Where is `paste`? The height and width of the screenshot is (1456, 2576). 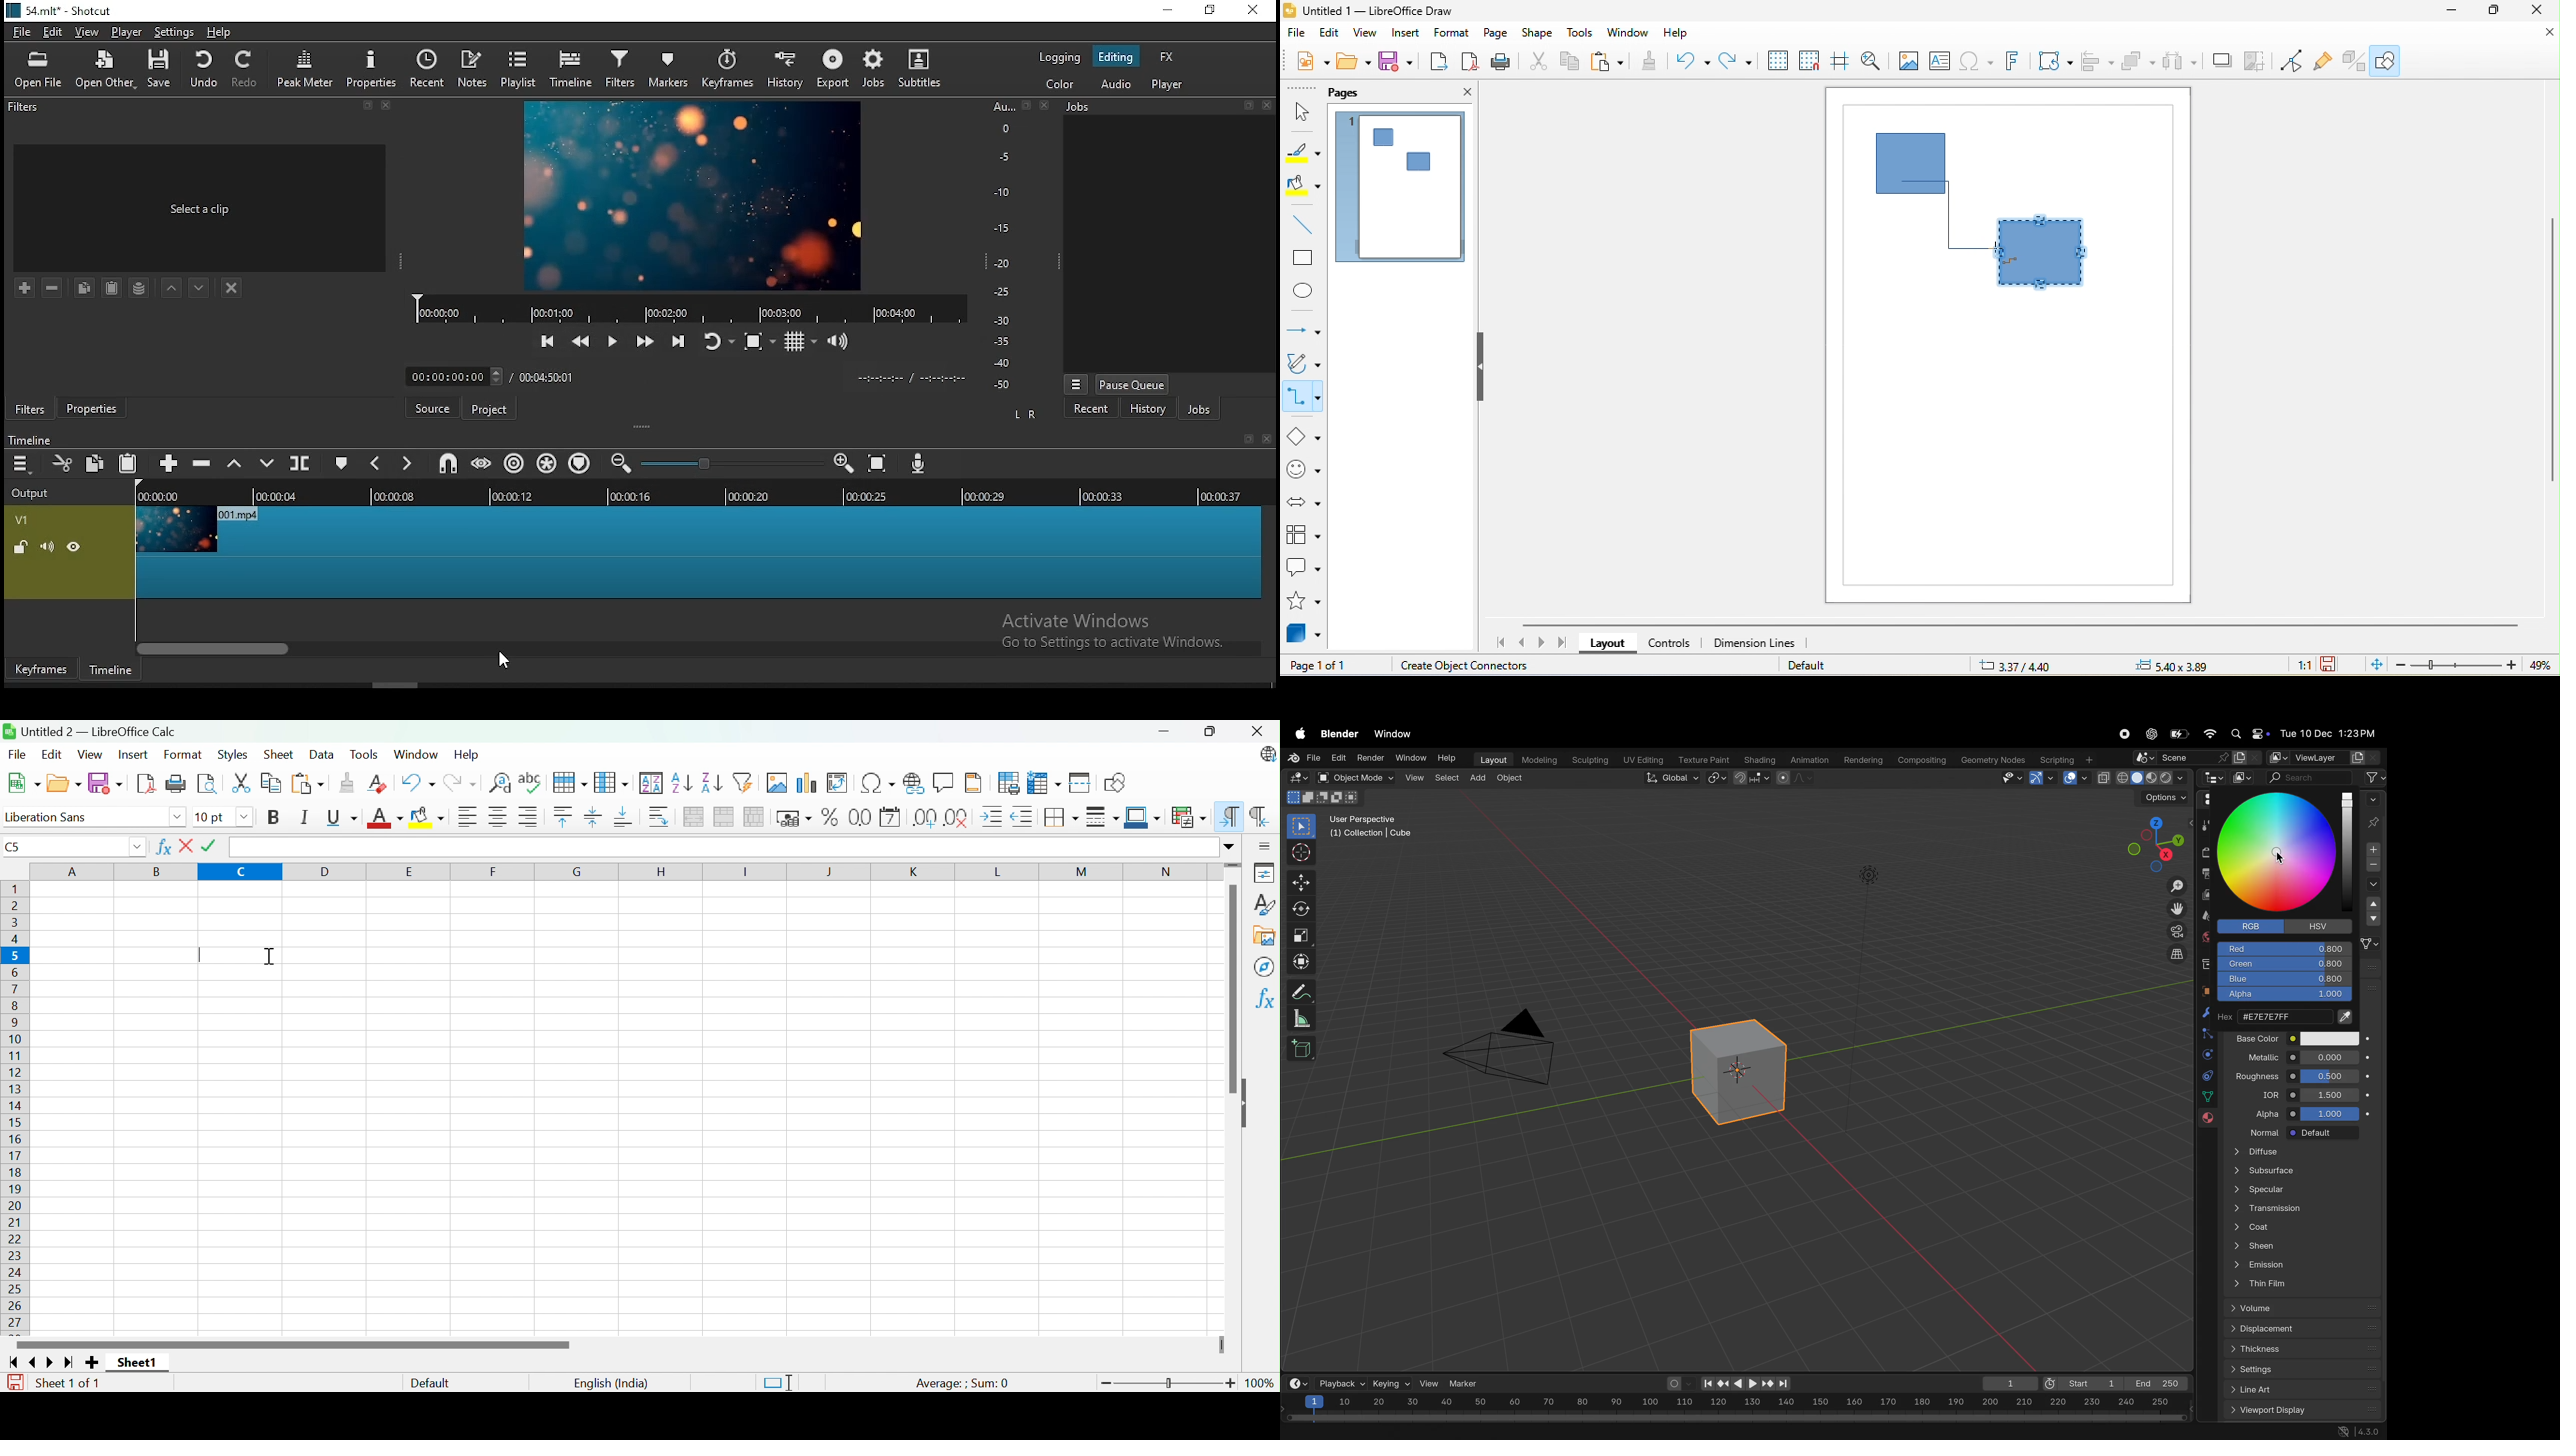
paste is located at coordinates (129, 464).